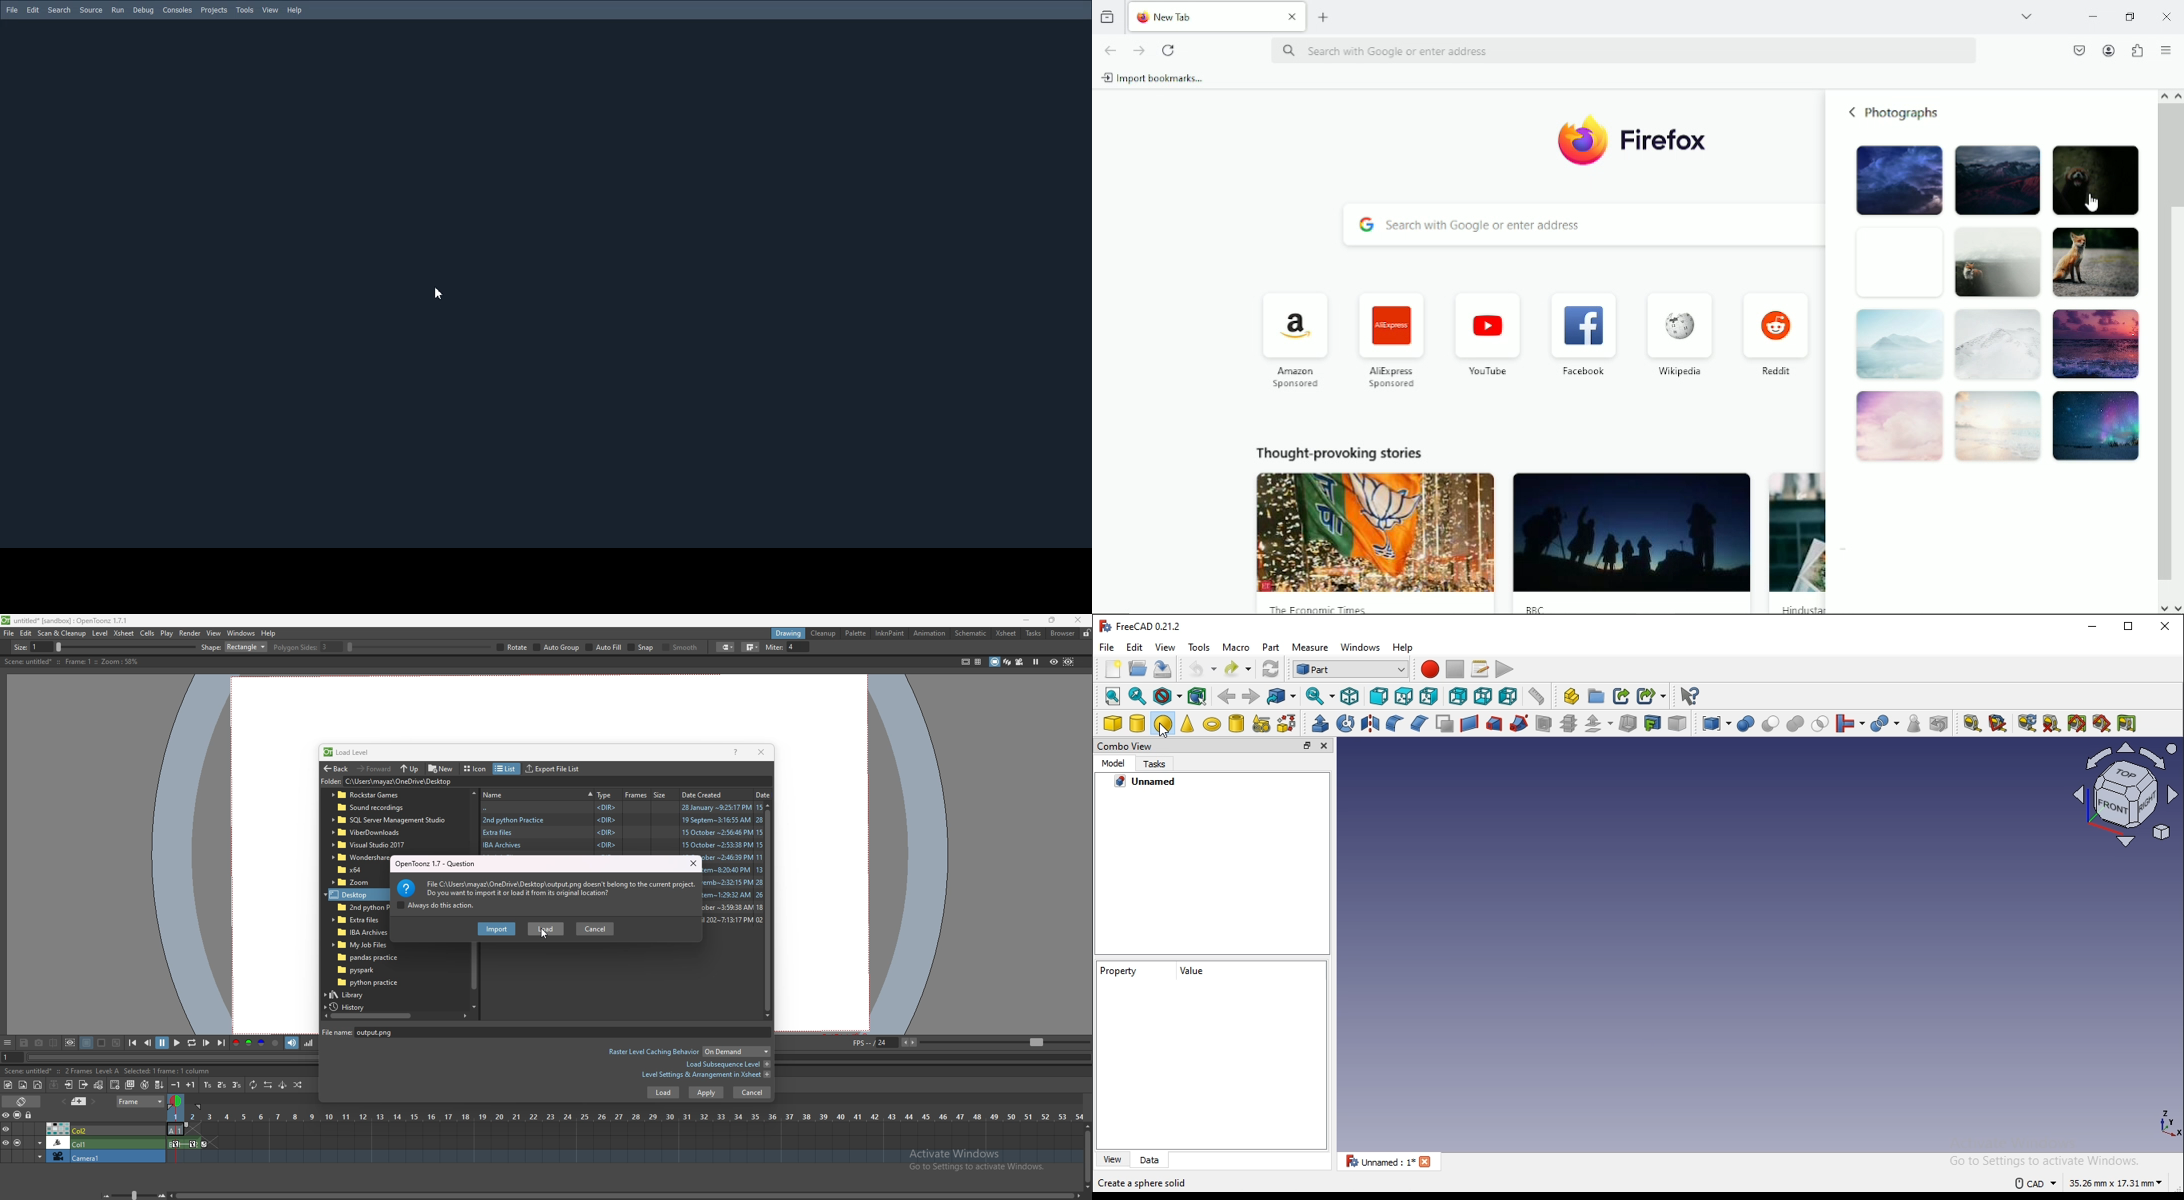  I want to click on create primitive, so click(1261, 724).